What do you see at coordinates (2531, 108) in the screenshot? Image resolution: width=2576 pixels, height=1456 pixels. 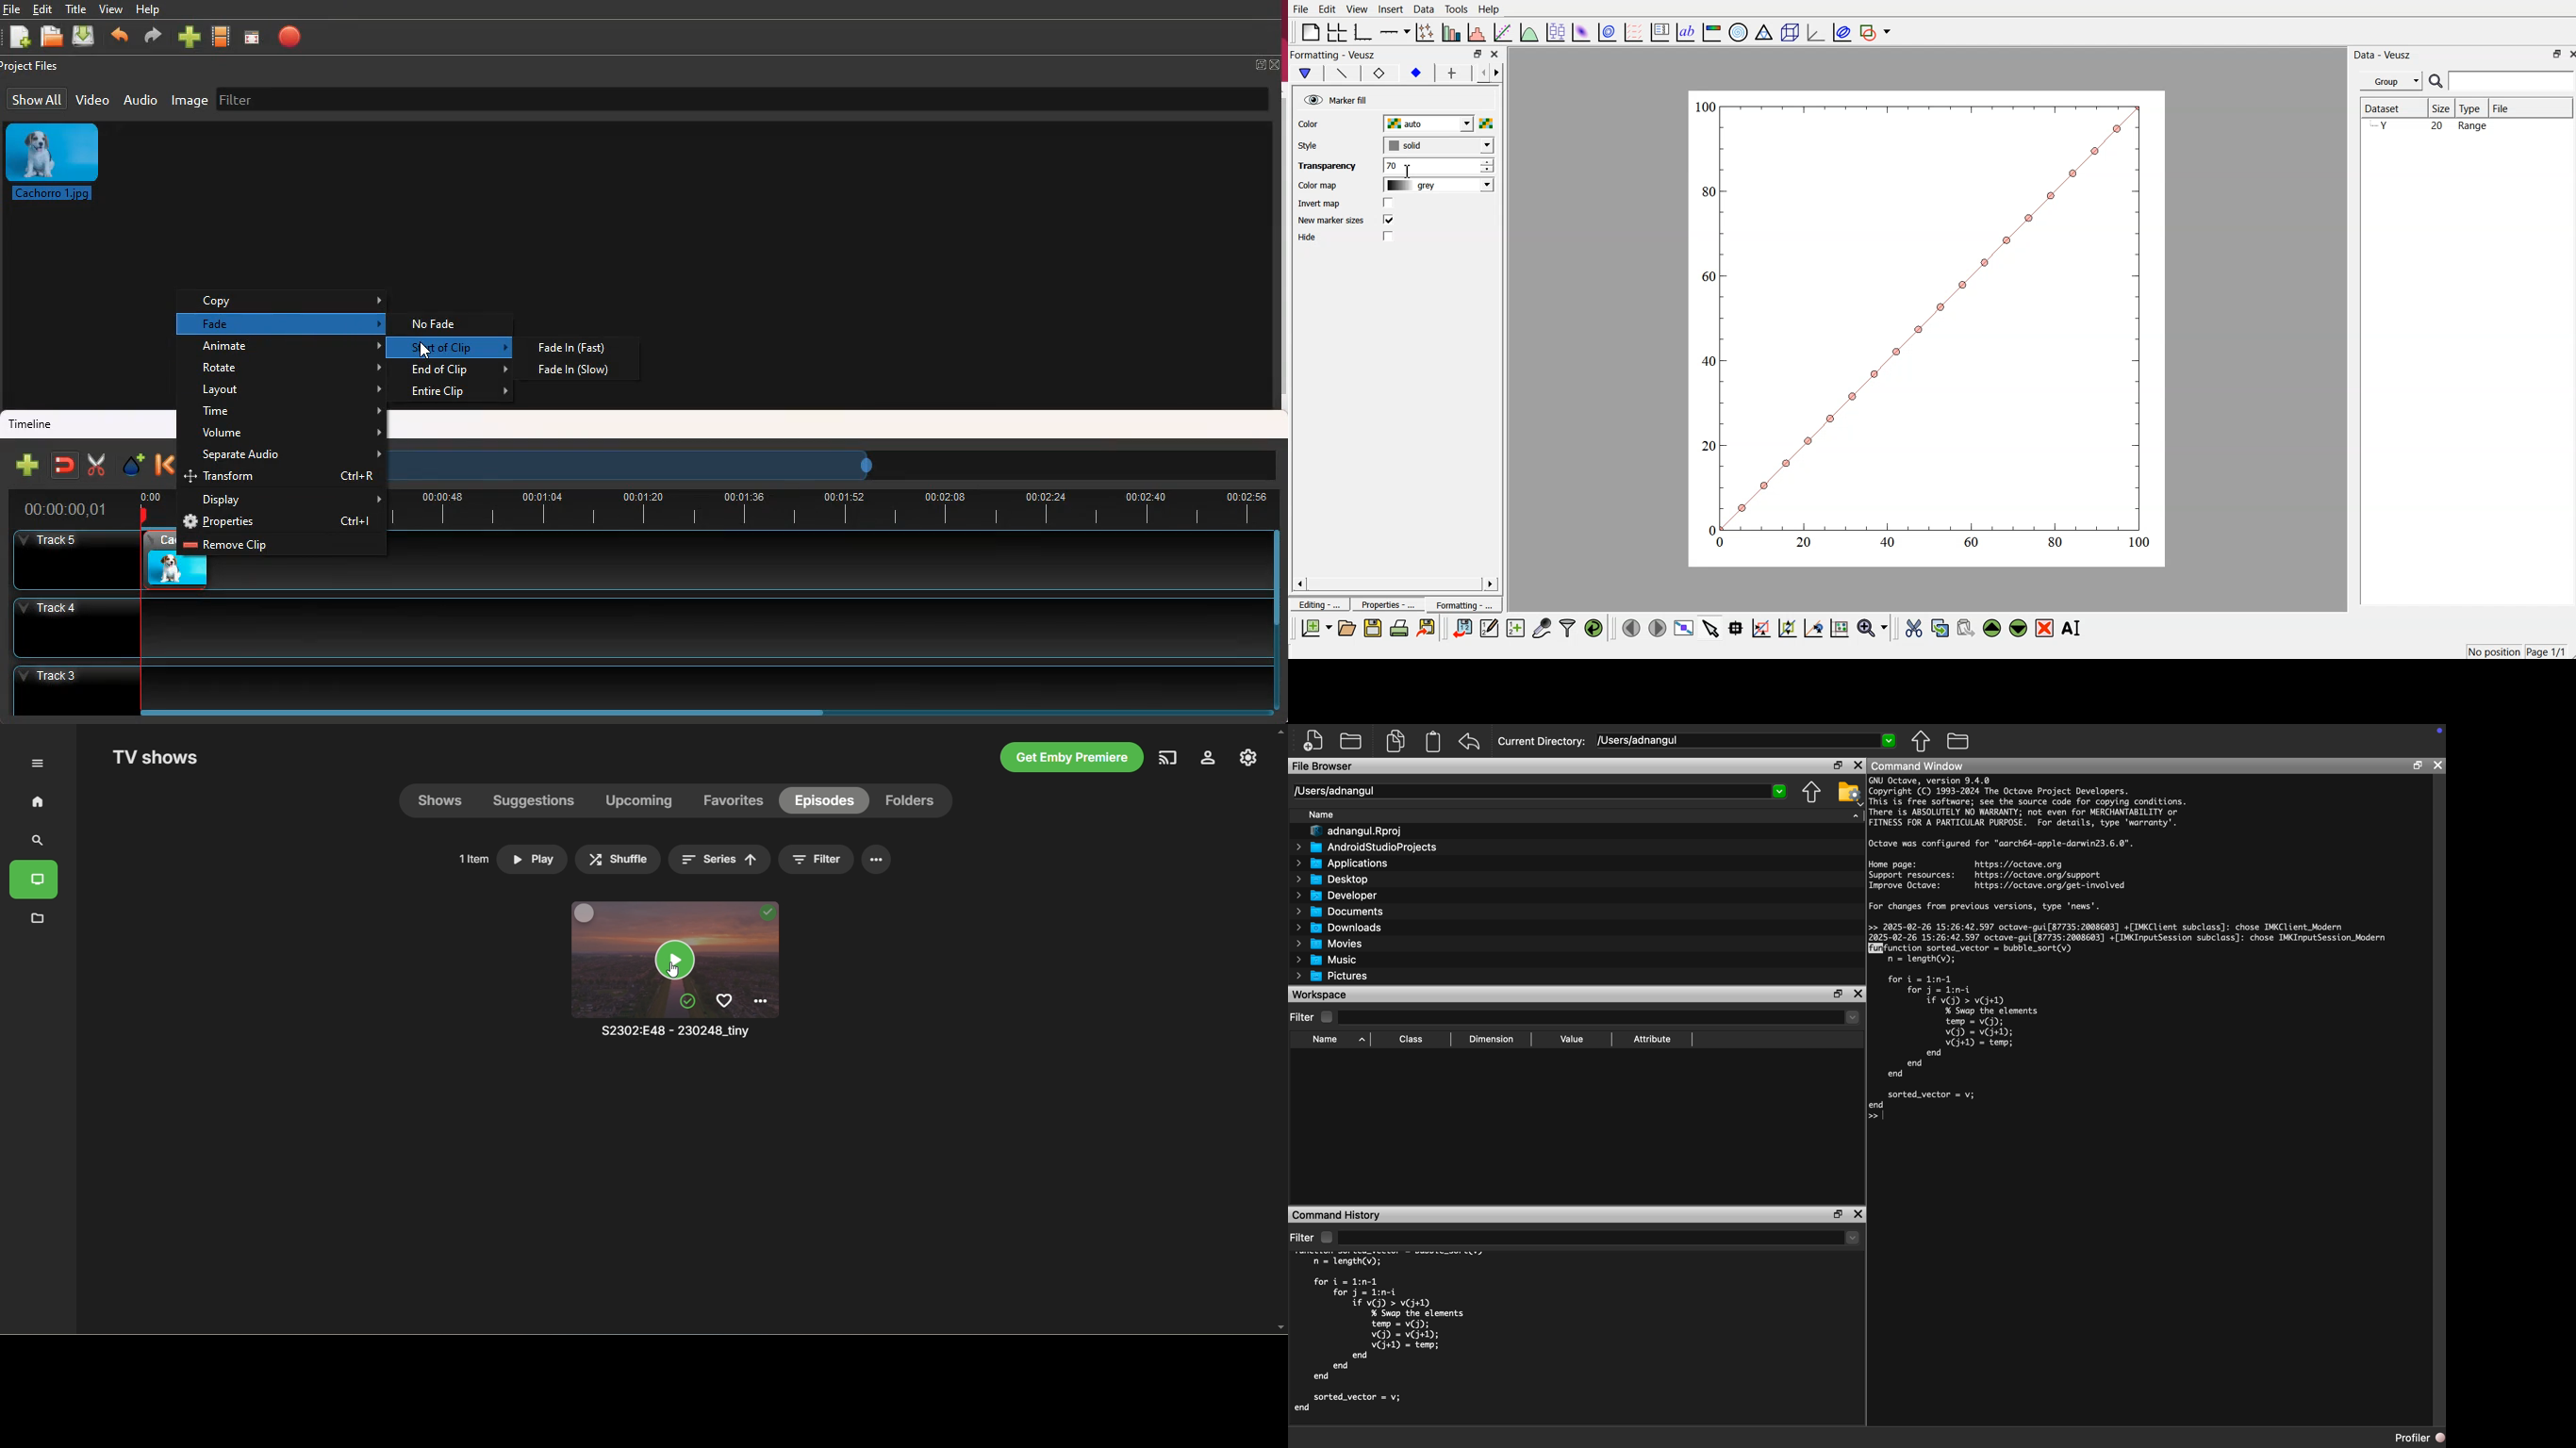 I see `File` at bounding box center [2531, 108].